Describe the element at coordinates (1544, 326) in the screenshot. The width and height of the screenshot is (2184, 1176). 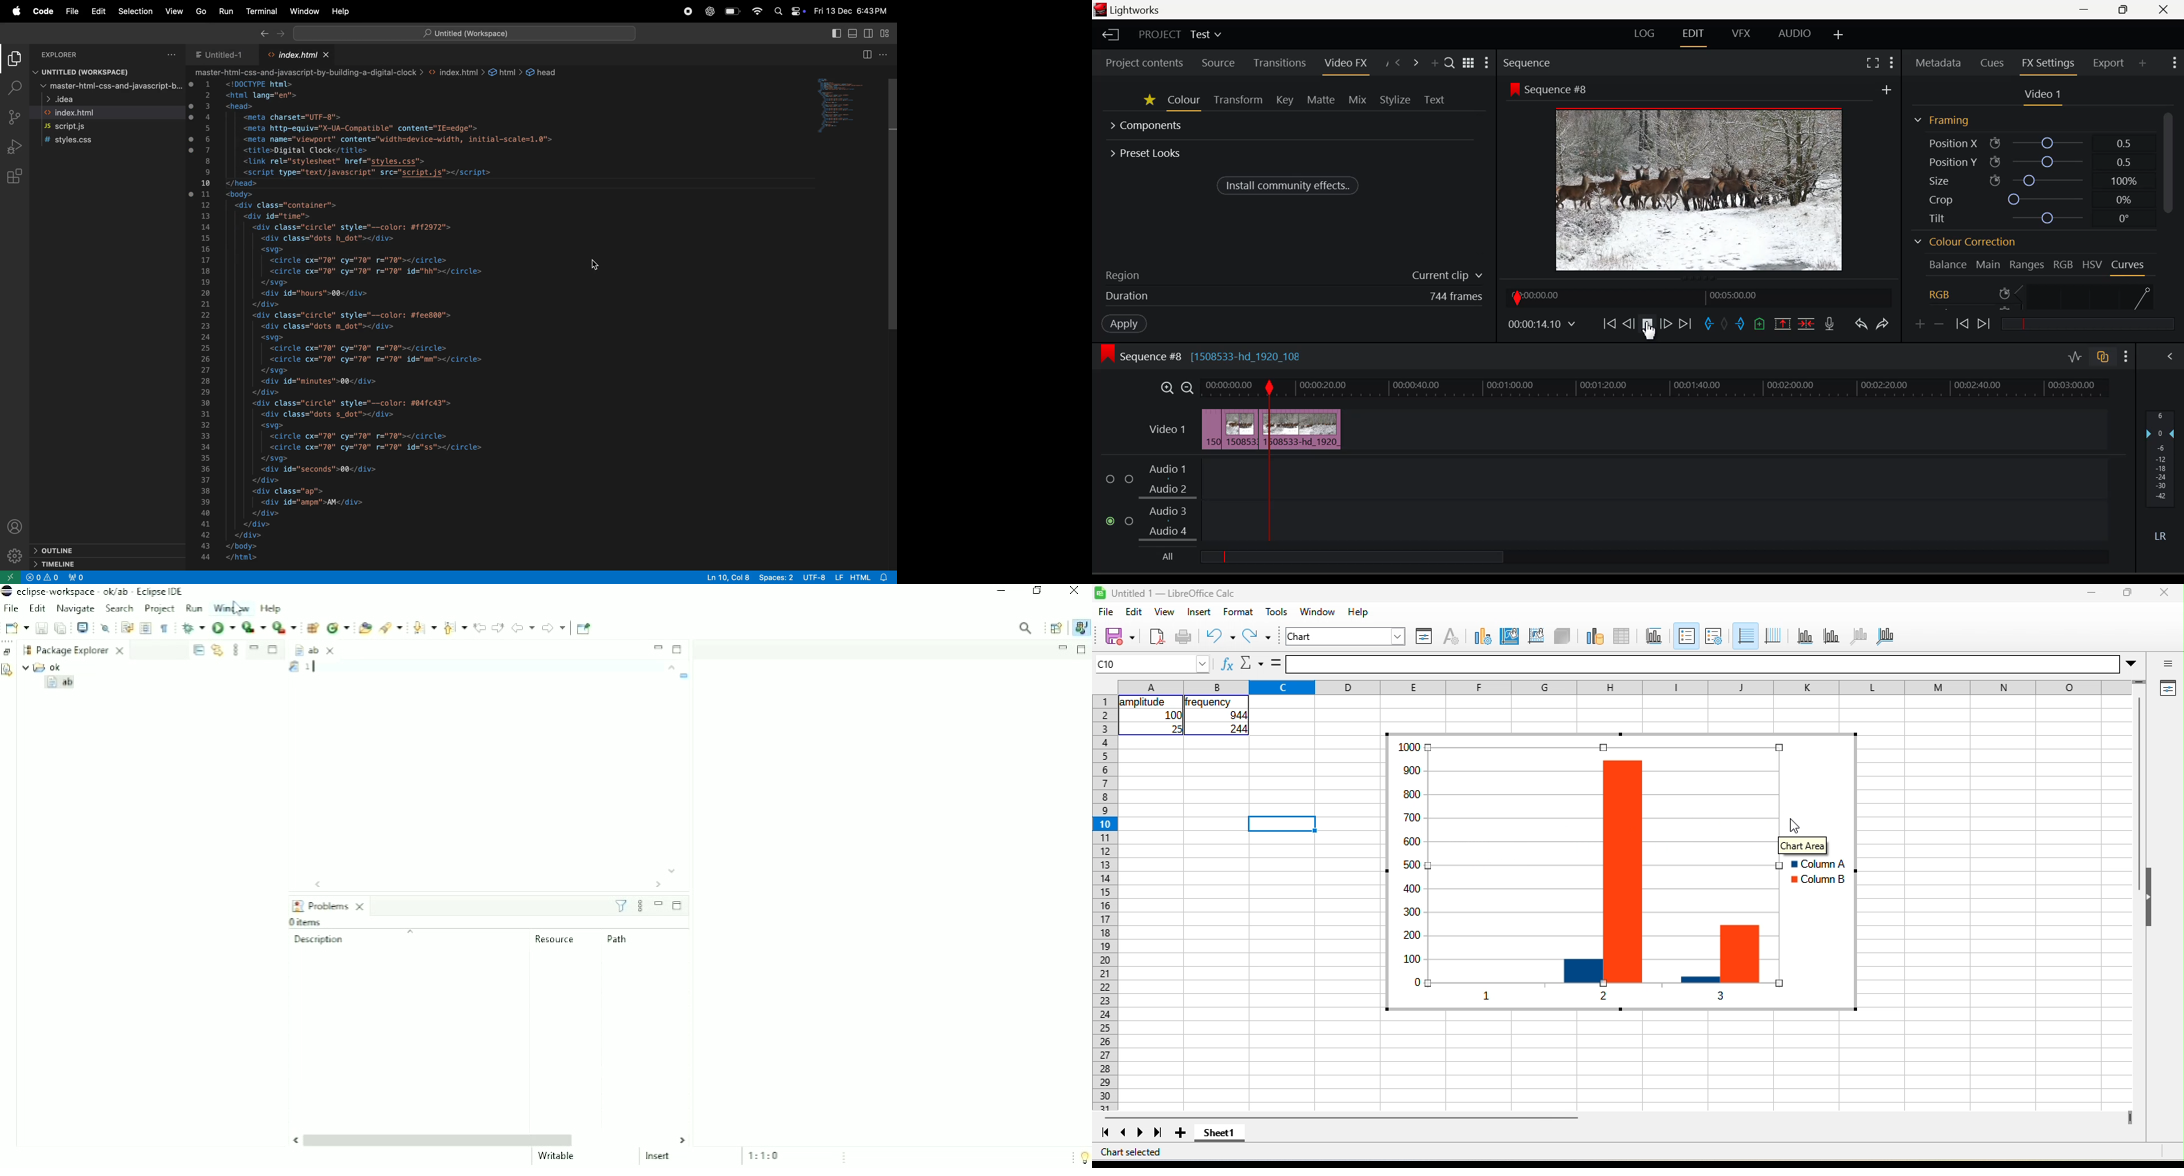
I see `Frame time` at that location.